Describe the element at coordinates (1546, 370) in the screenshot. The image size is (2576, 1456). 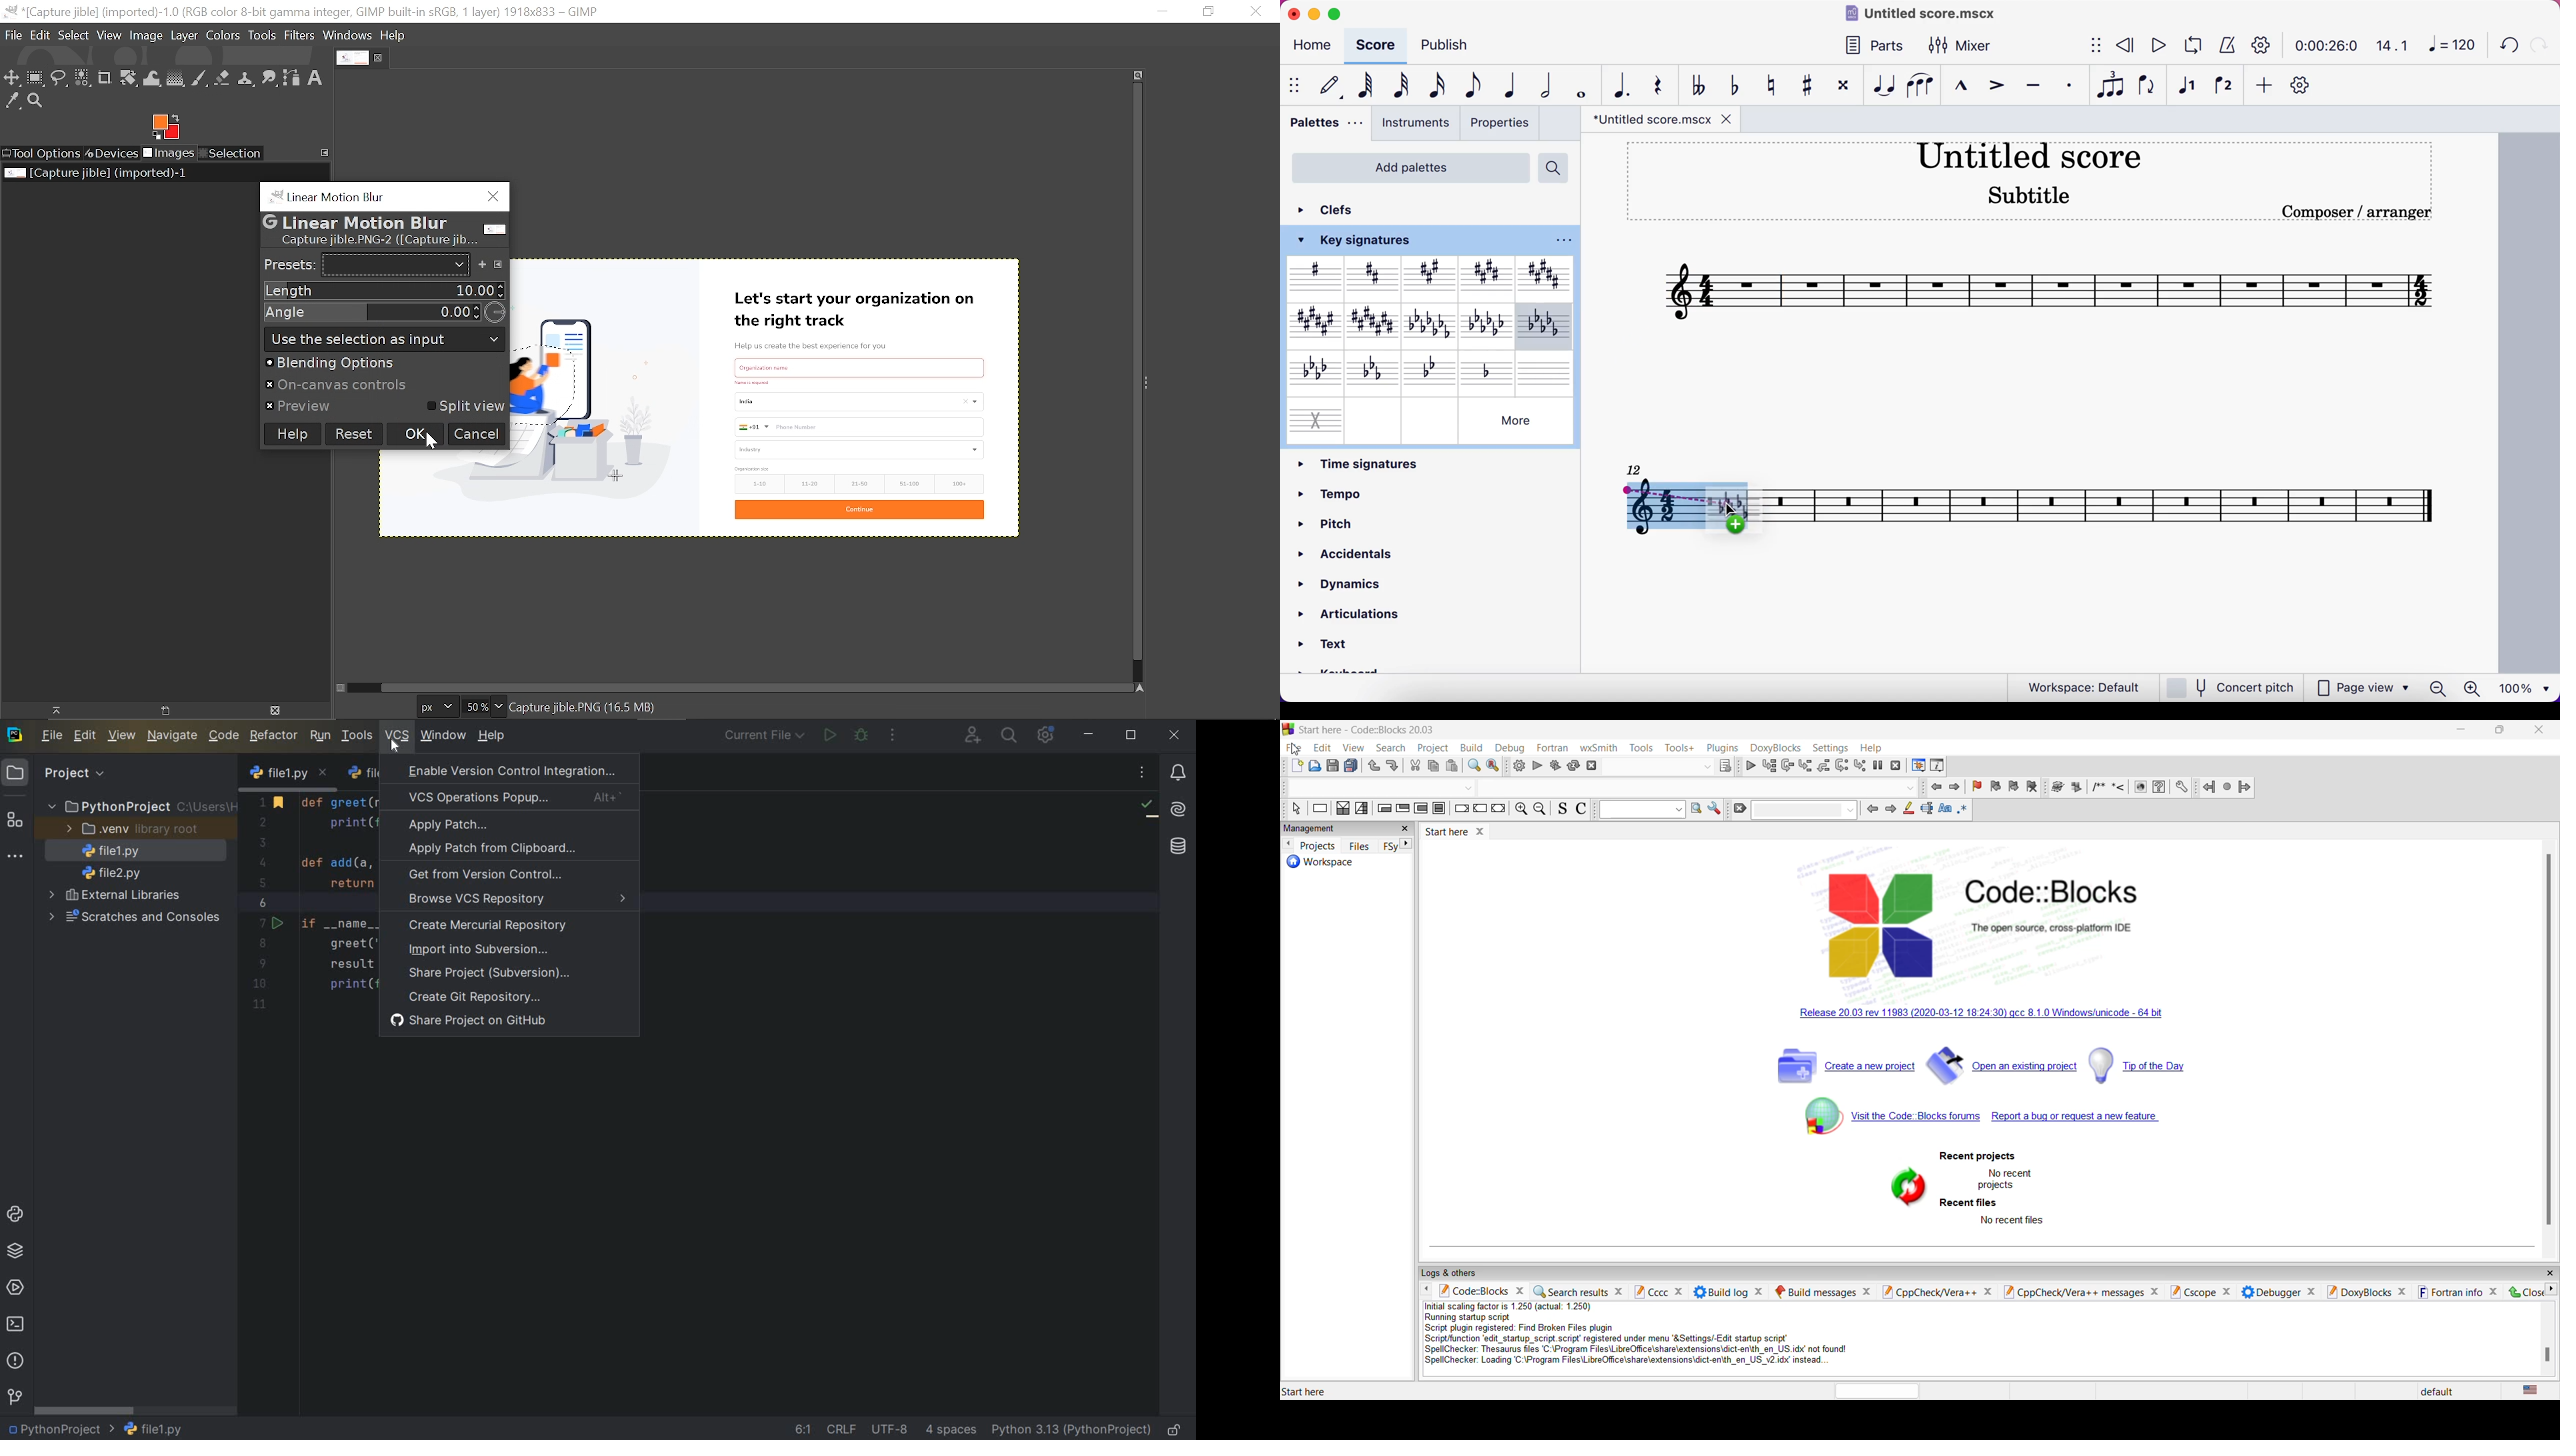
I see `blank` at that location.